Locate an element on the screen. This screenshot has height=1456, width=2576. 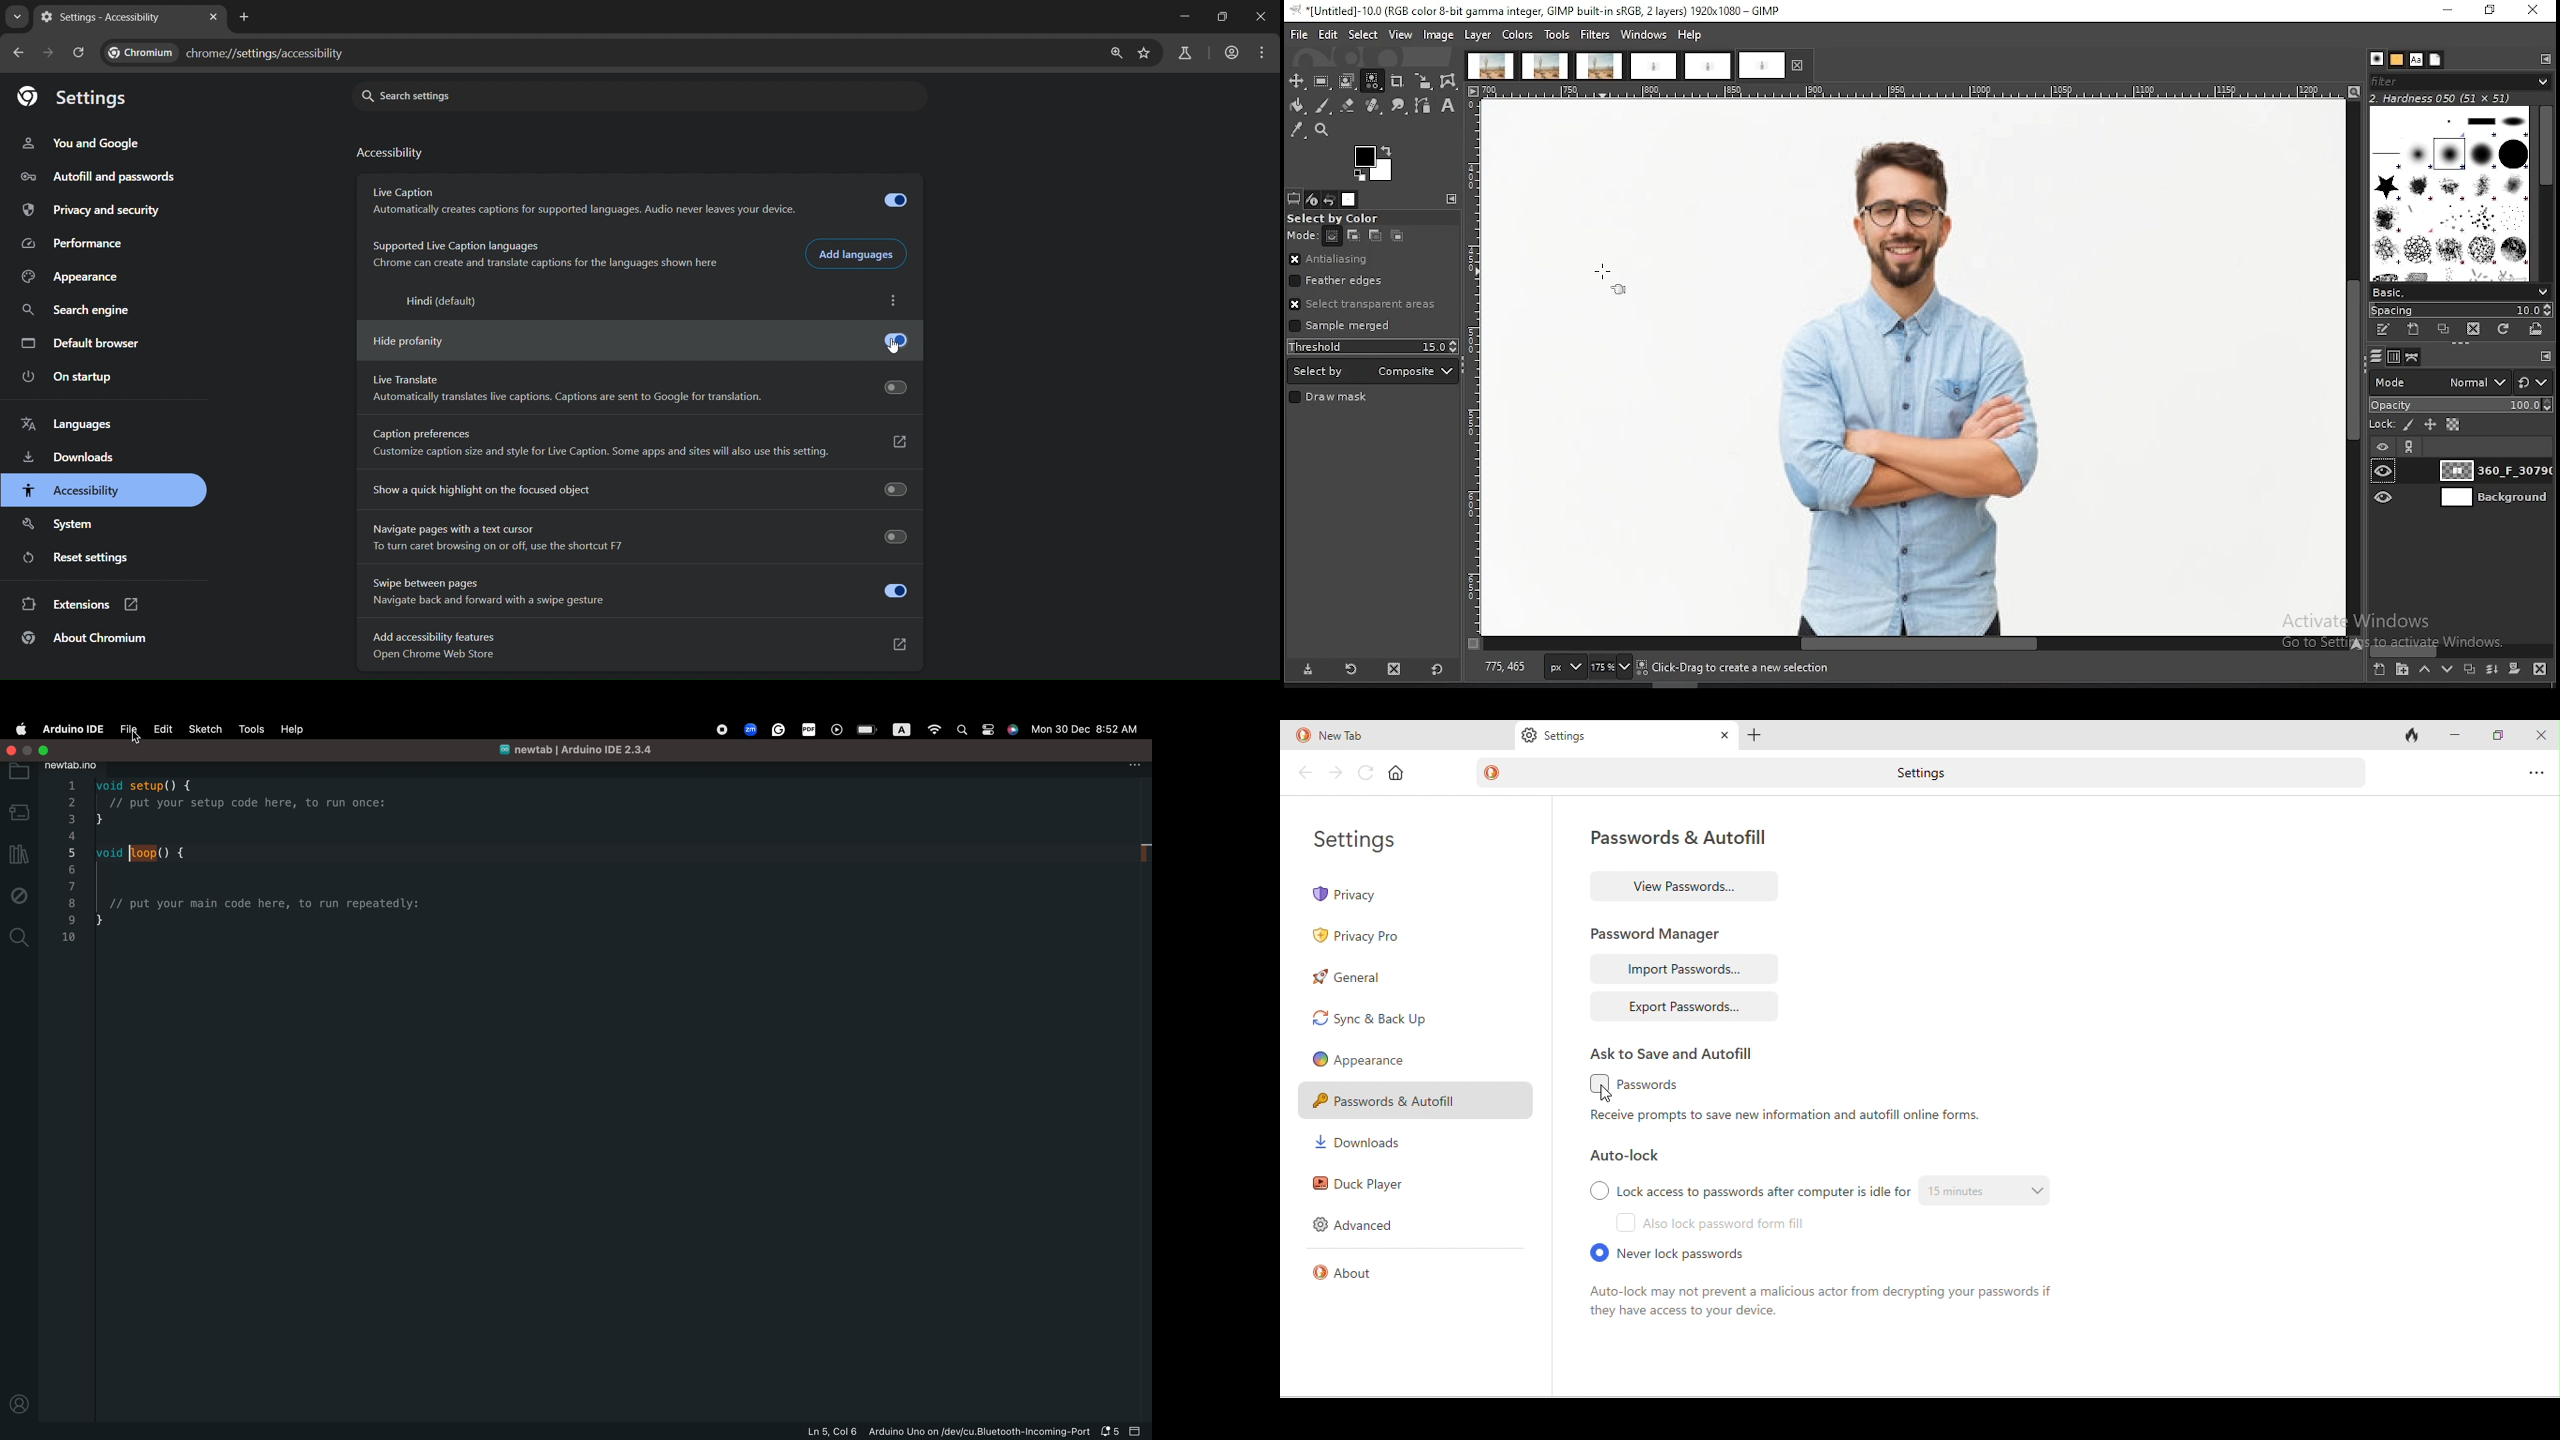
paths is located at coordinates (2415, 357).